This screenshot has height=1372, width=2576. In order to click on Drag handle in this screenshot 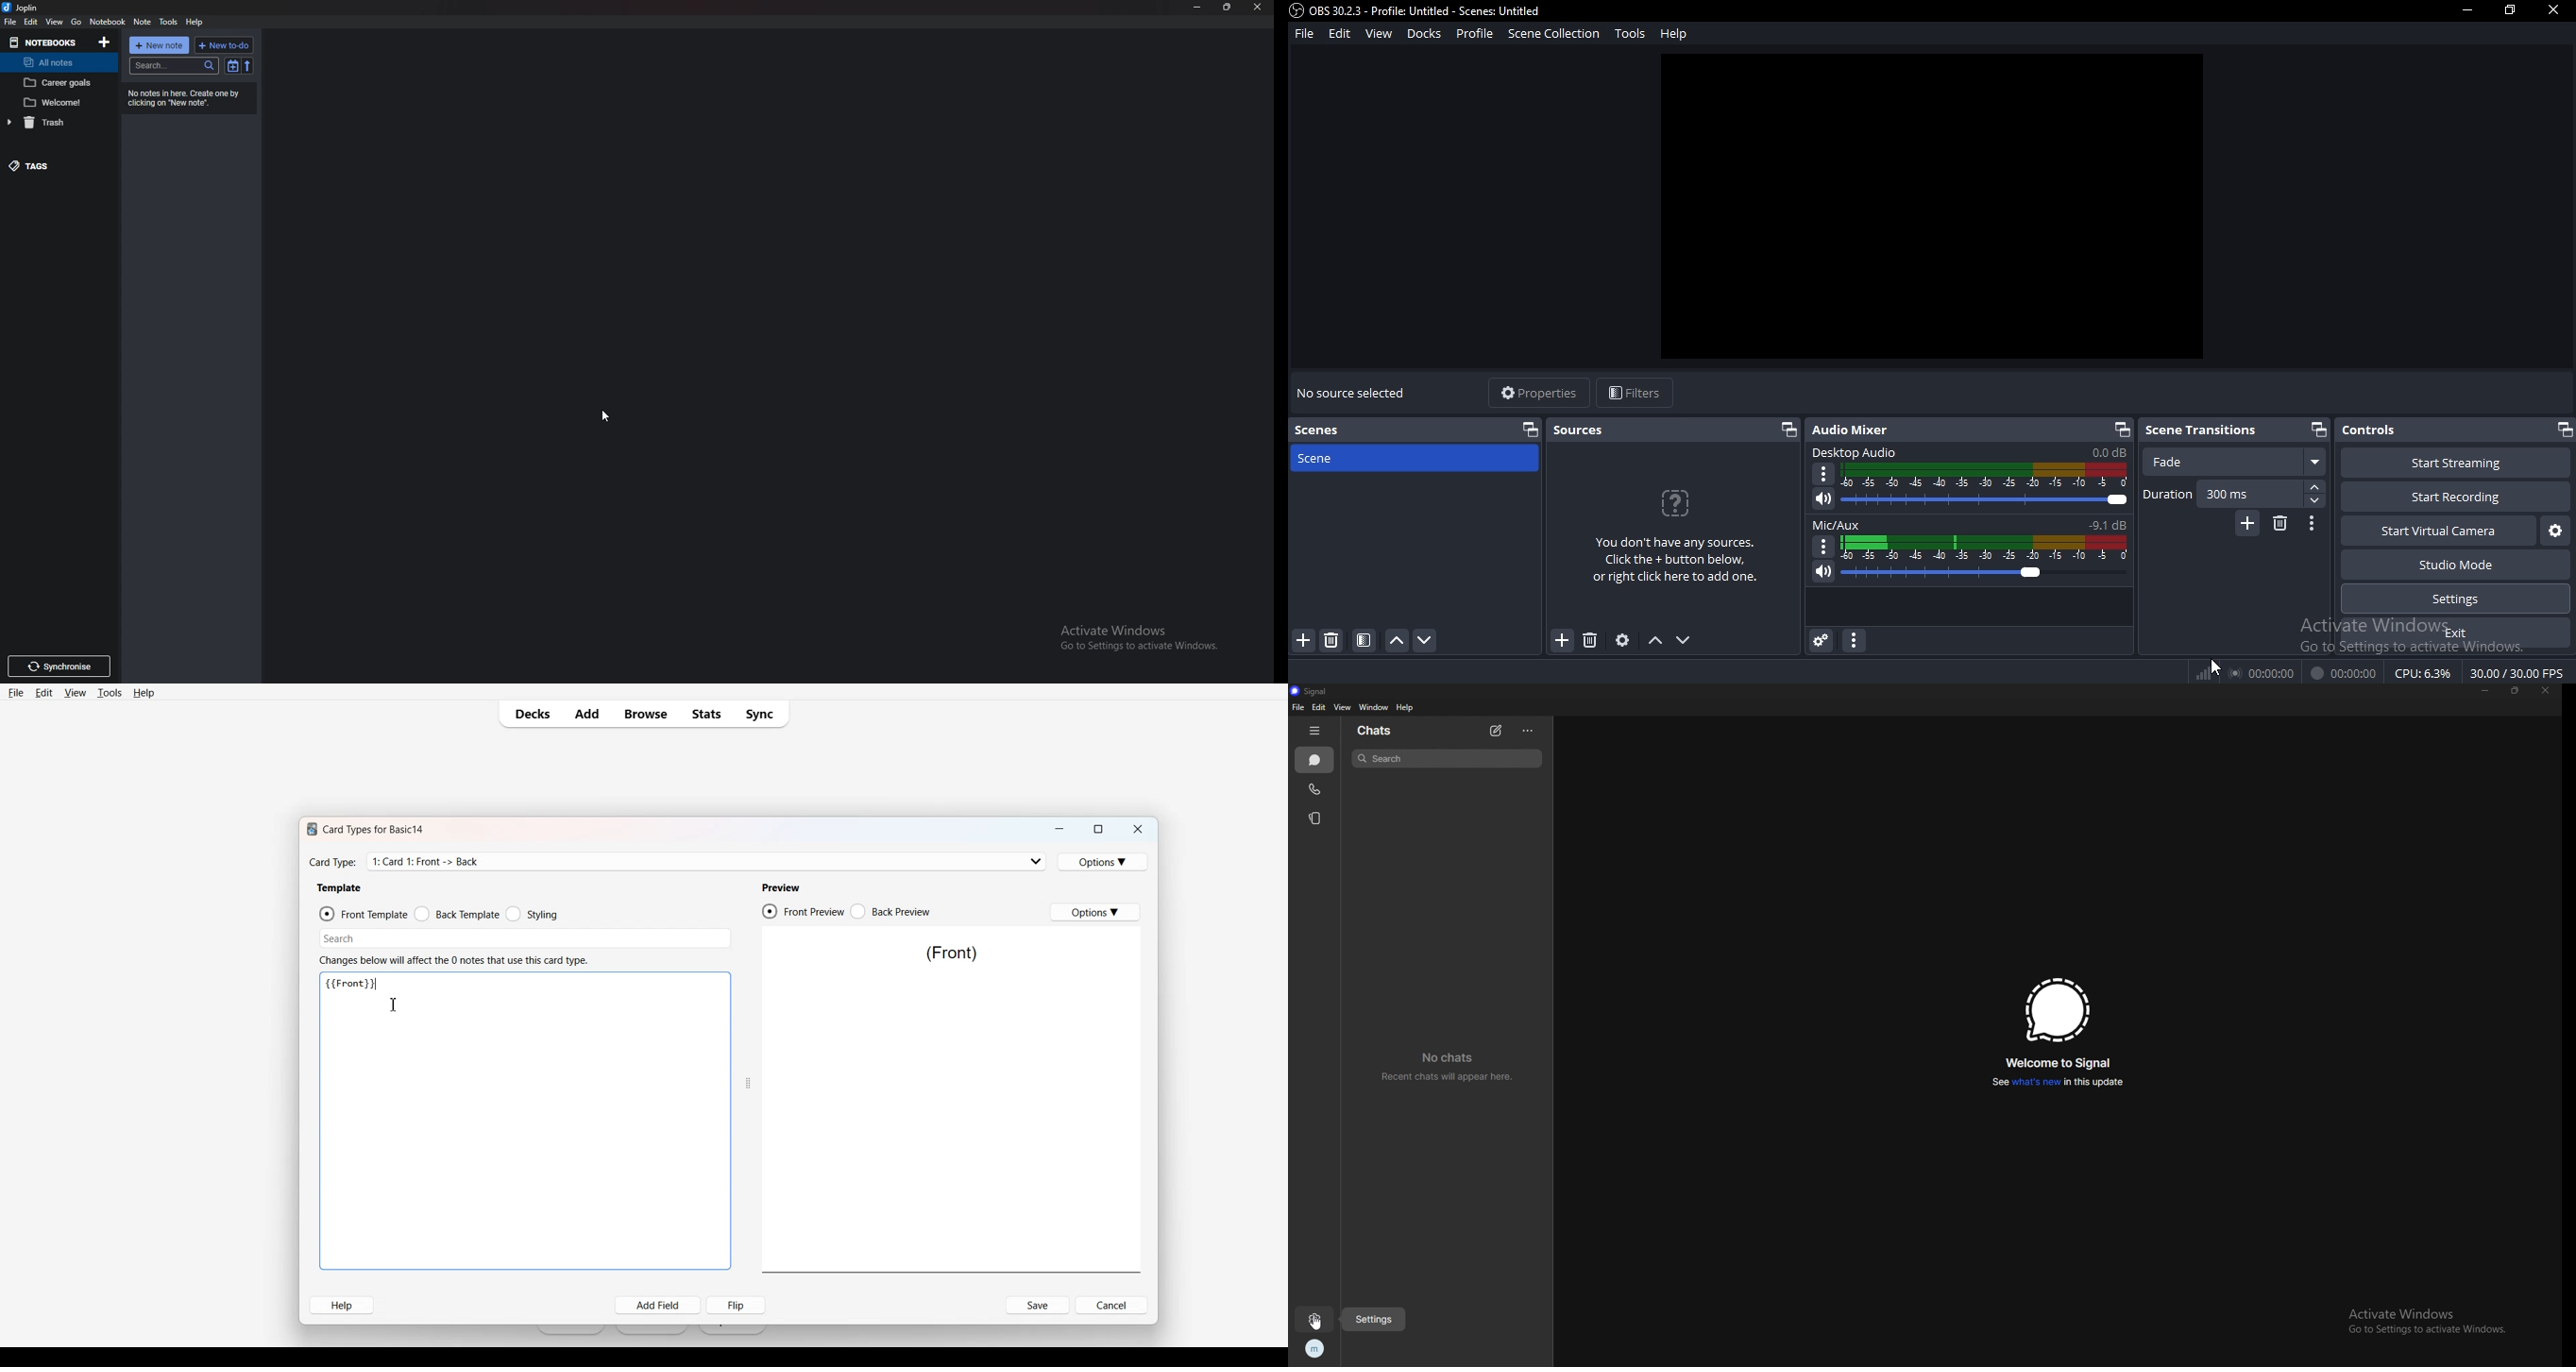, I will do `click(749, 1083)`.